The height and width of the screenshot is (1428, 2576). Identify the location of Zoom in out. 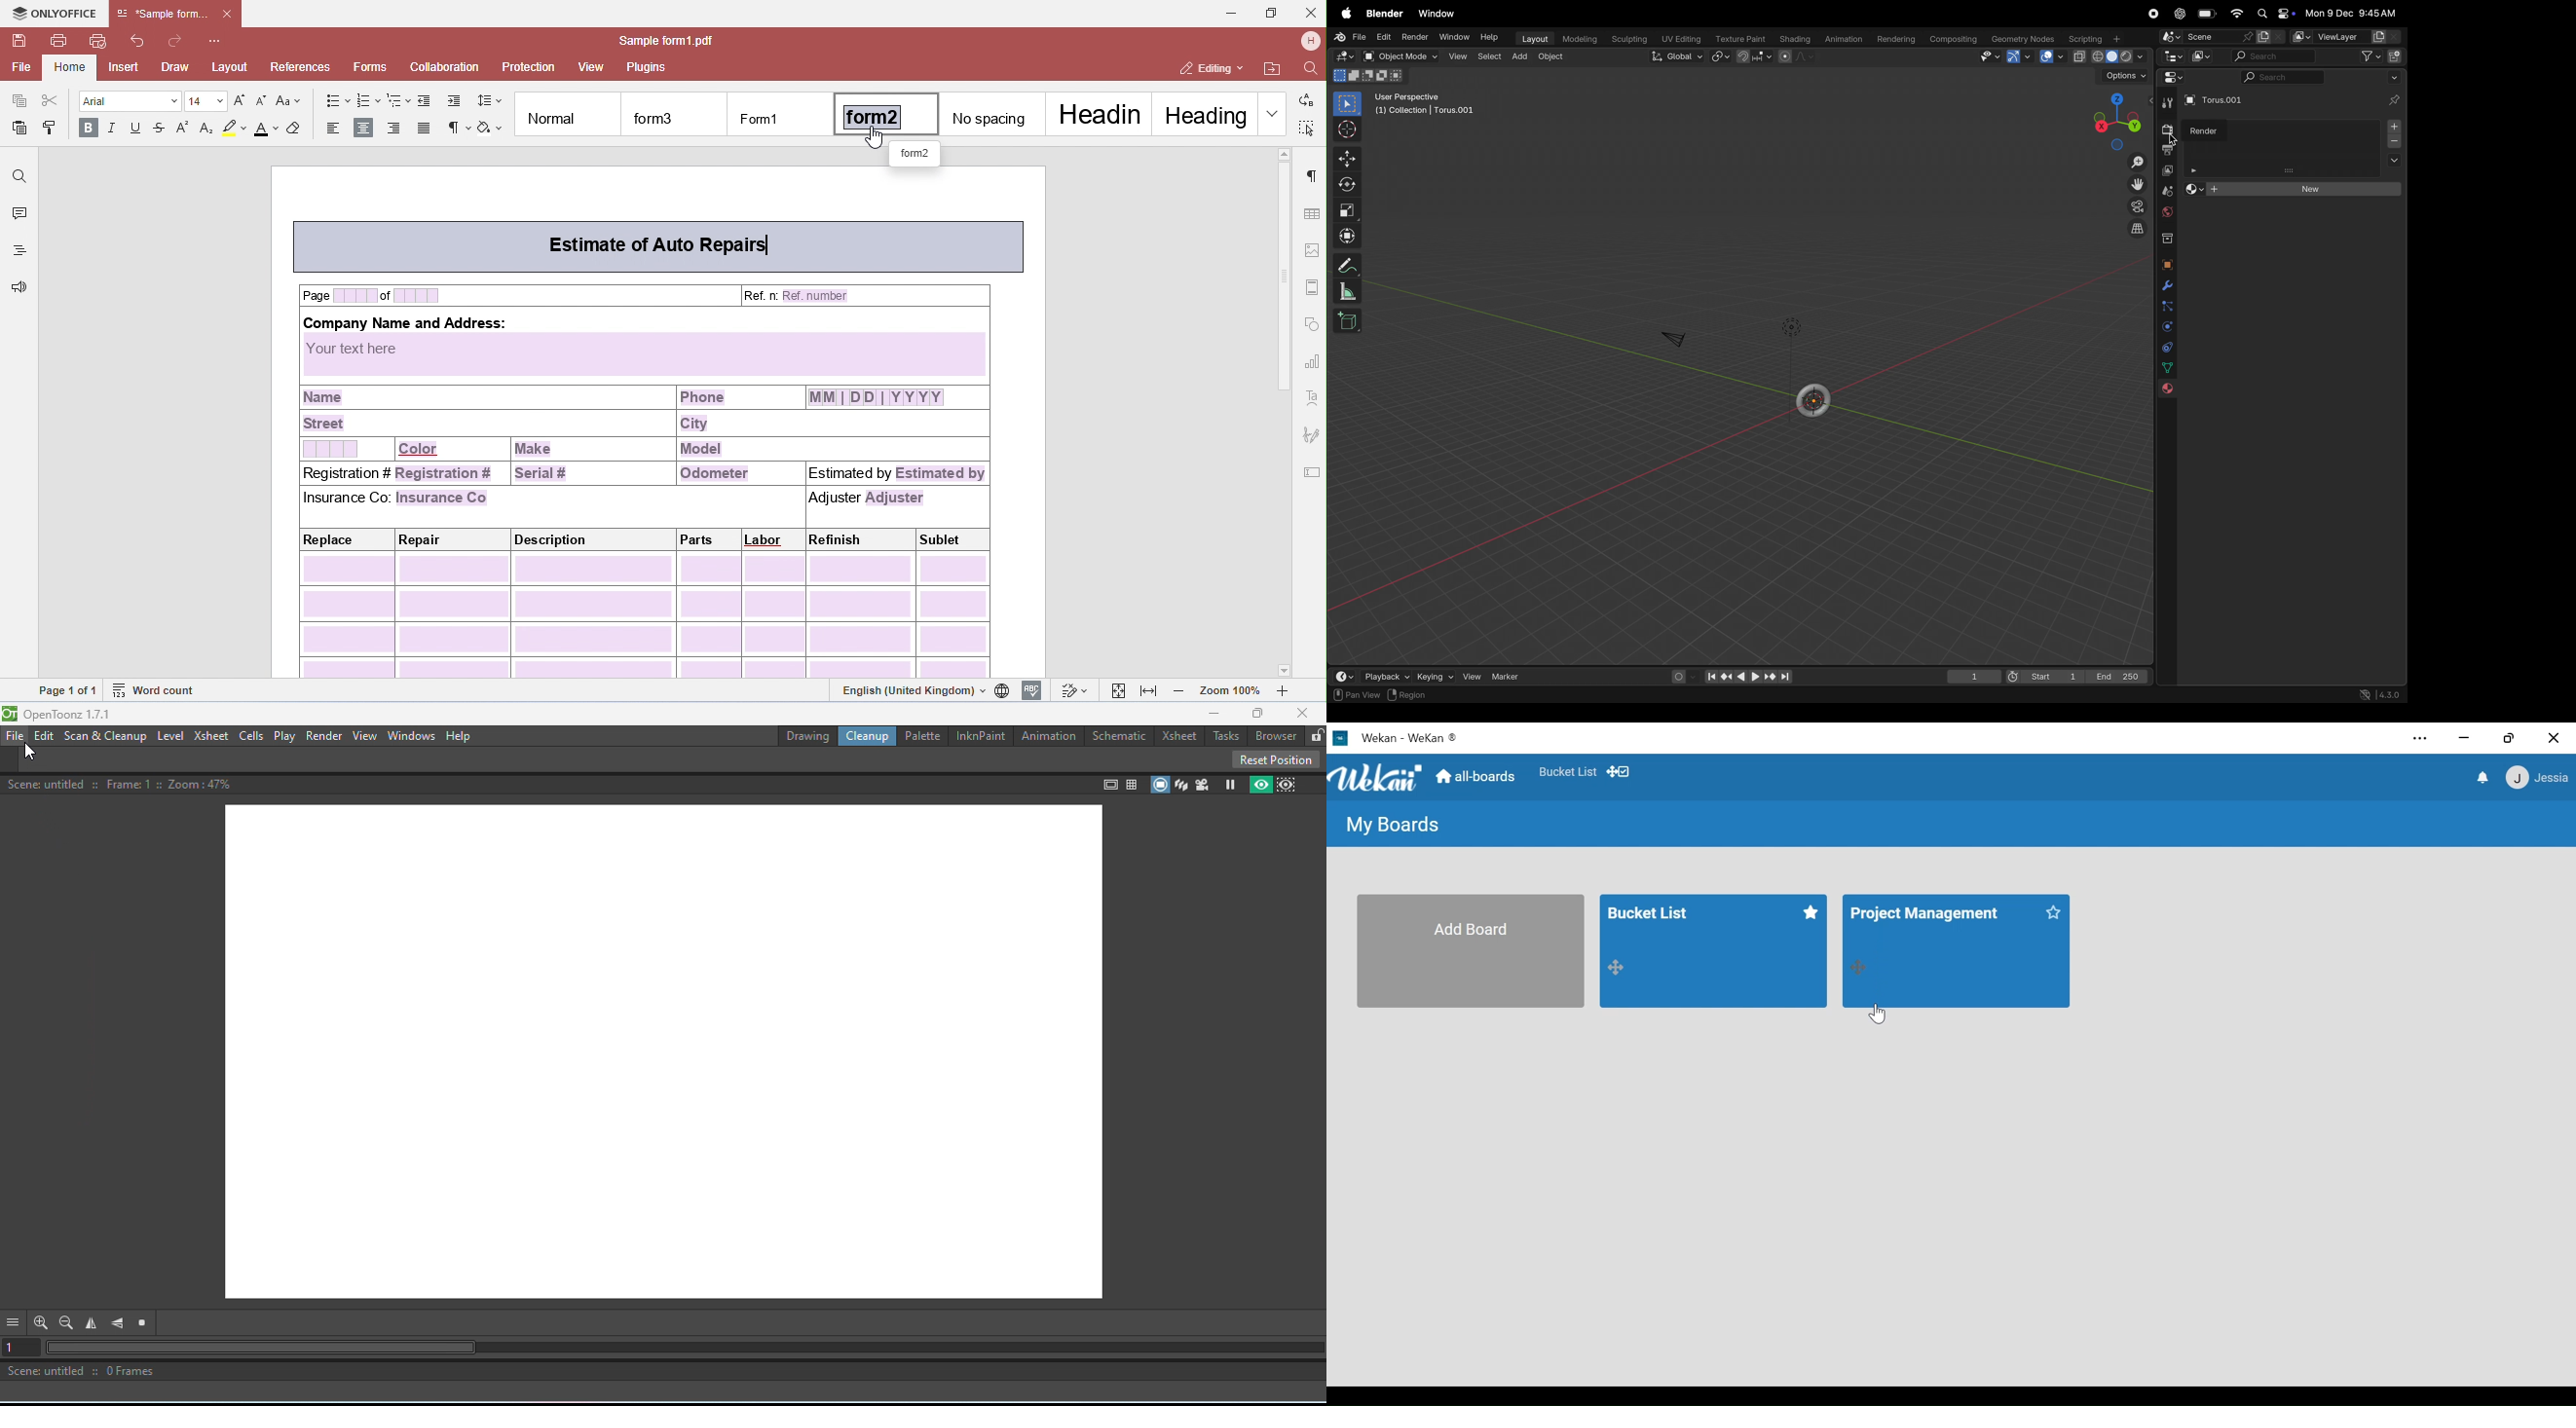
(2136, 162).